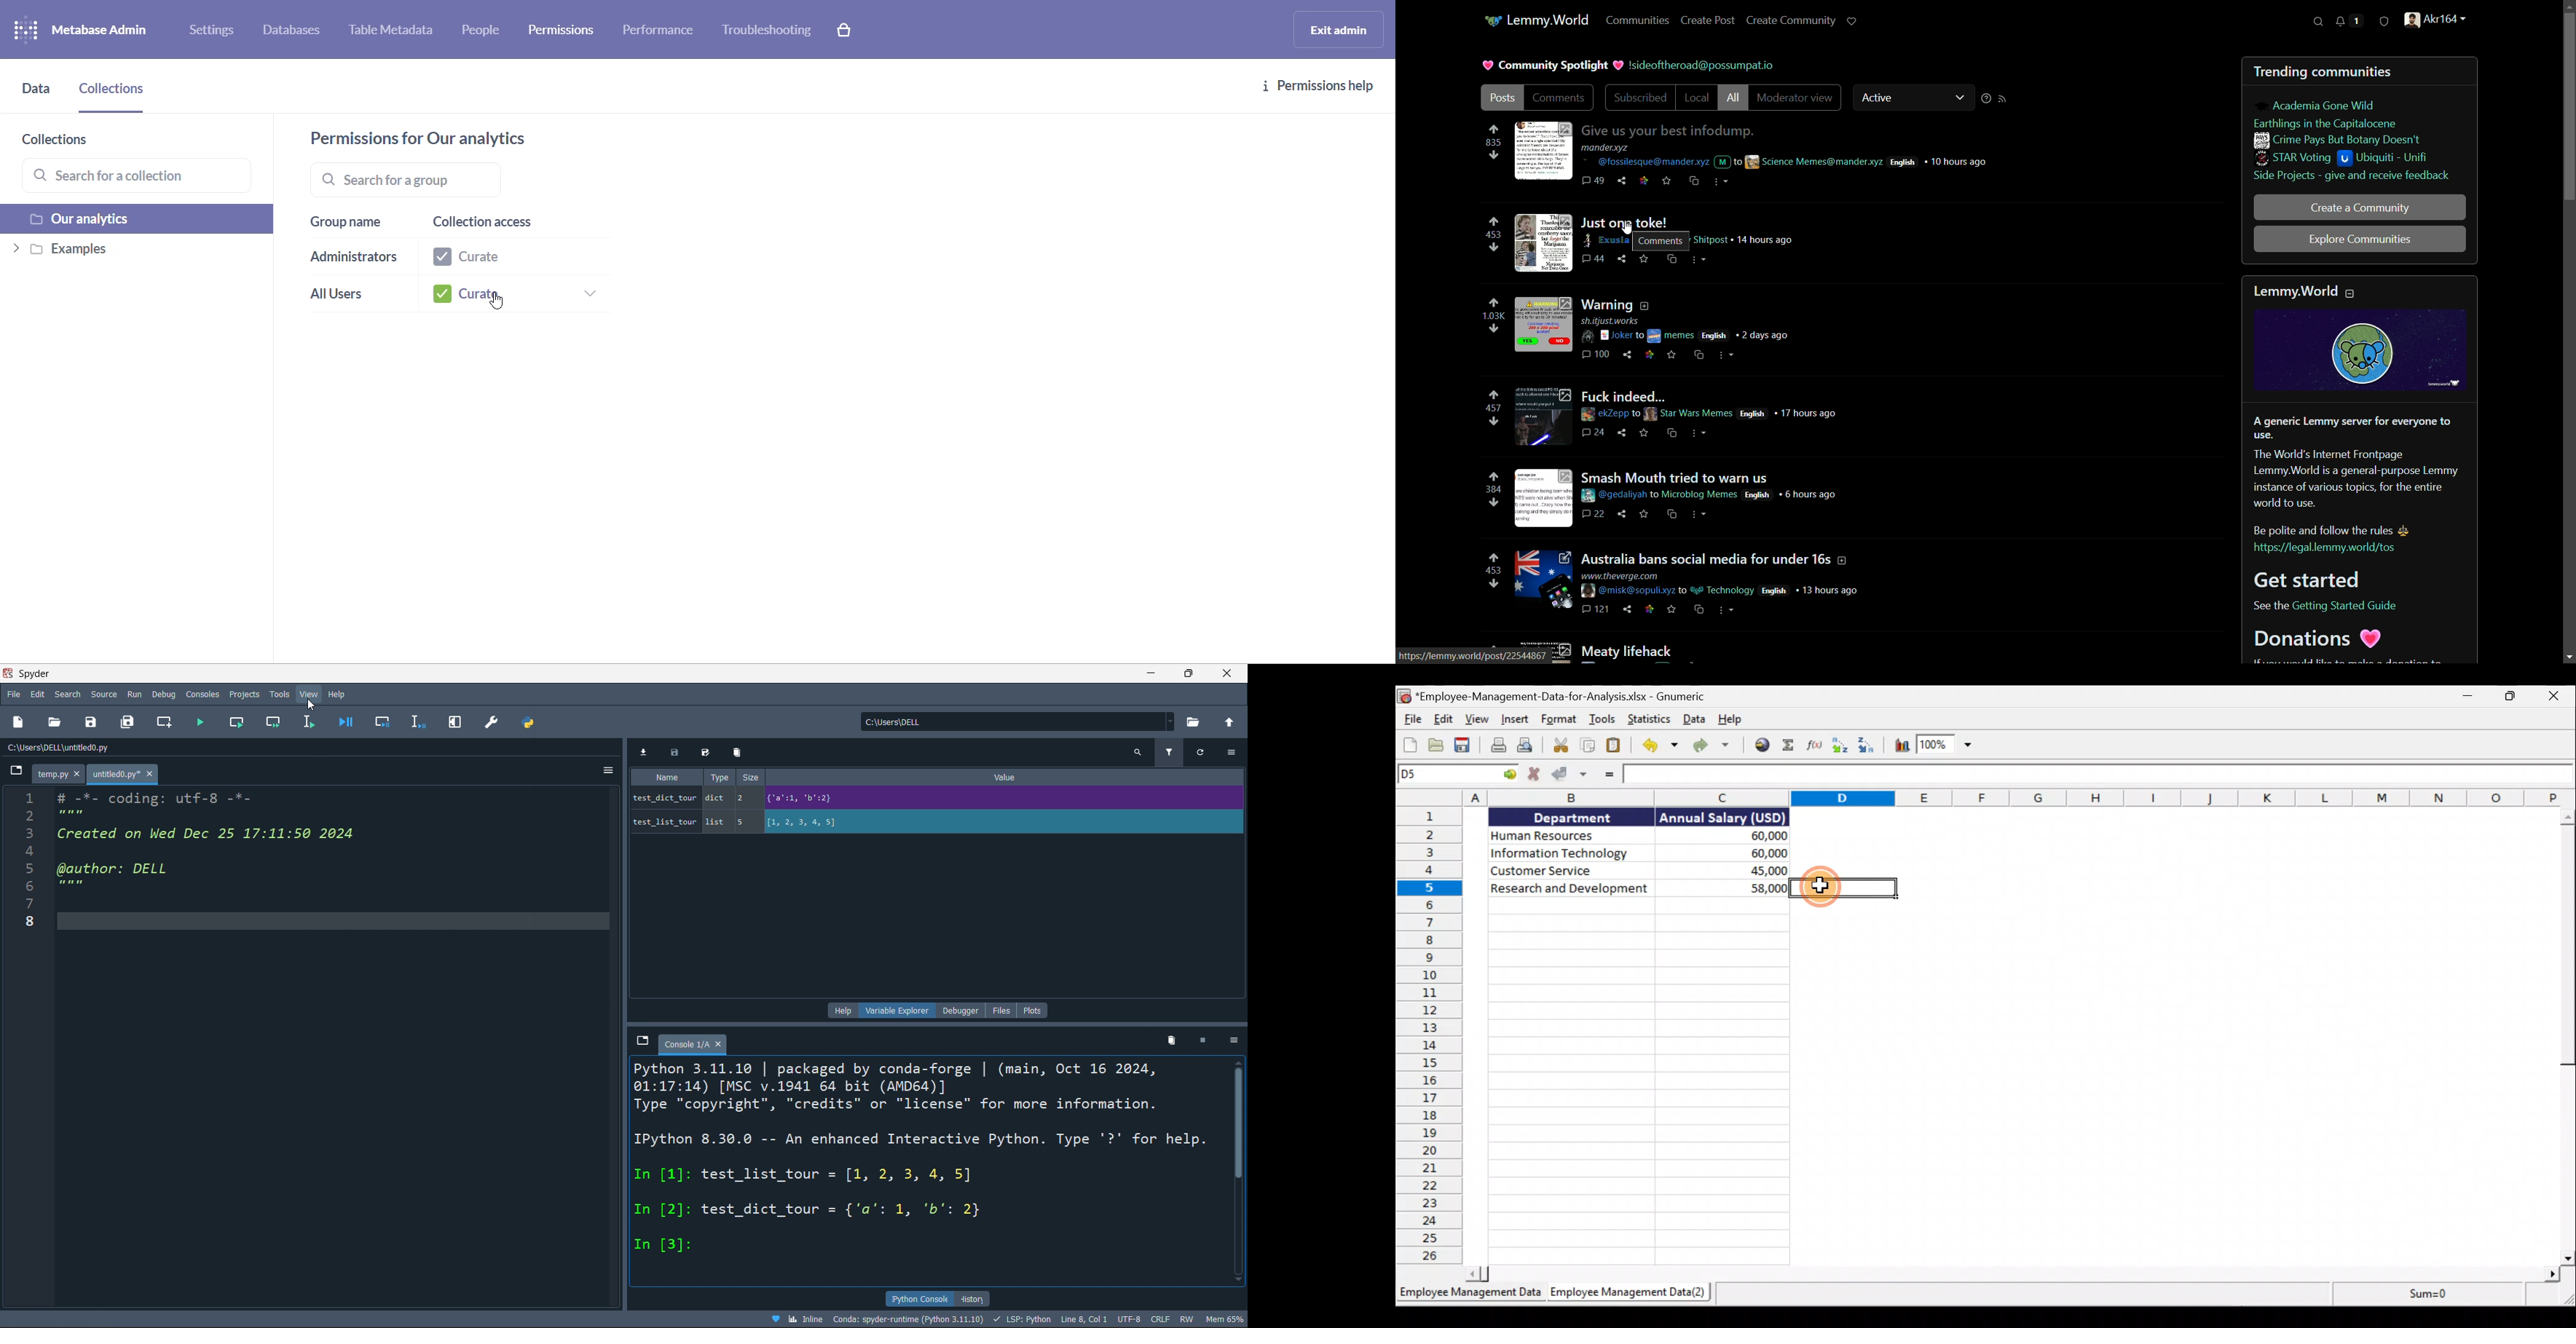 The height and width of the screenshot is (1344, 2576). What do you see at coordinates (299, 32) in the screenshot?
I see `databases` at bounding box center [299, 32].